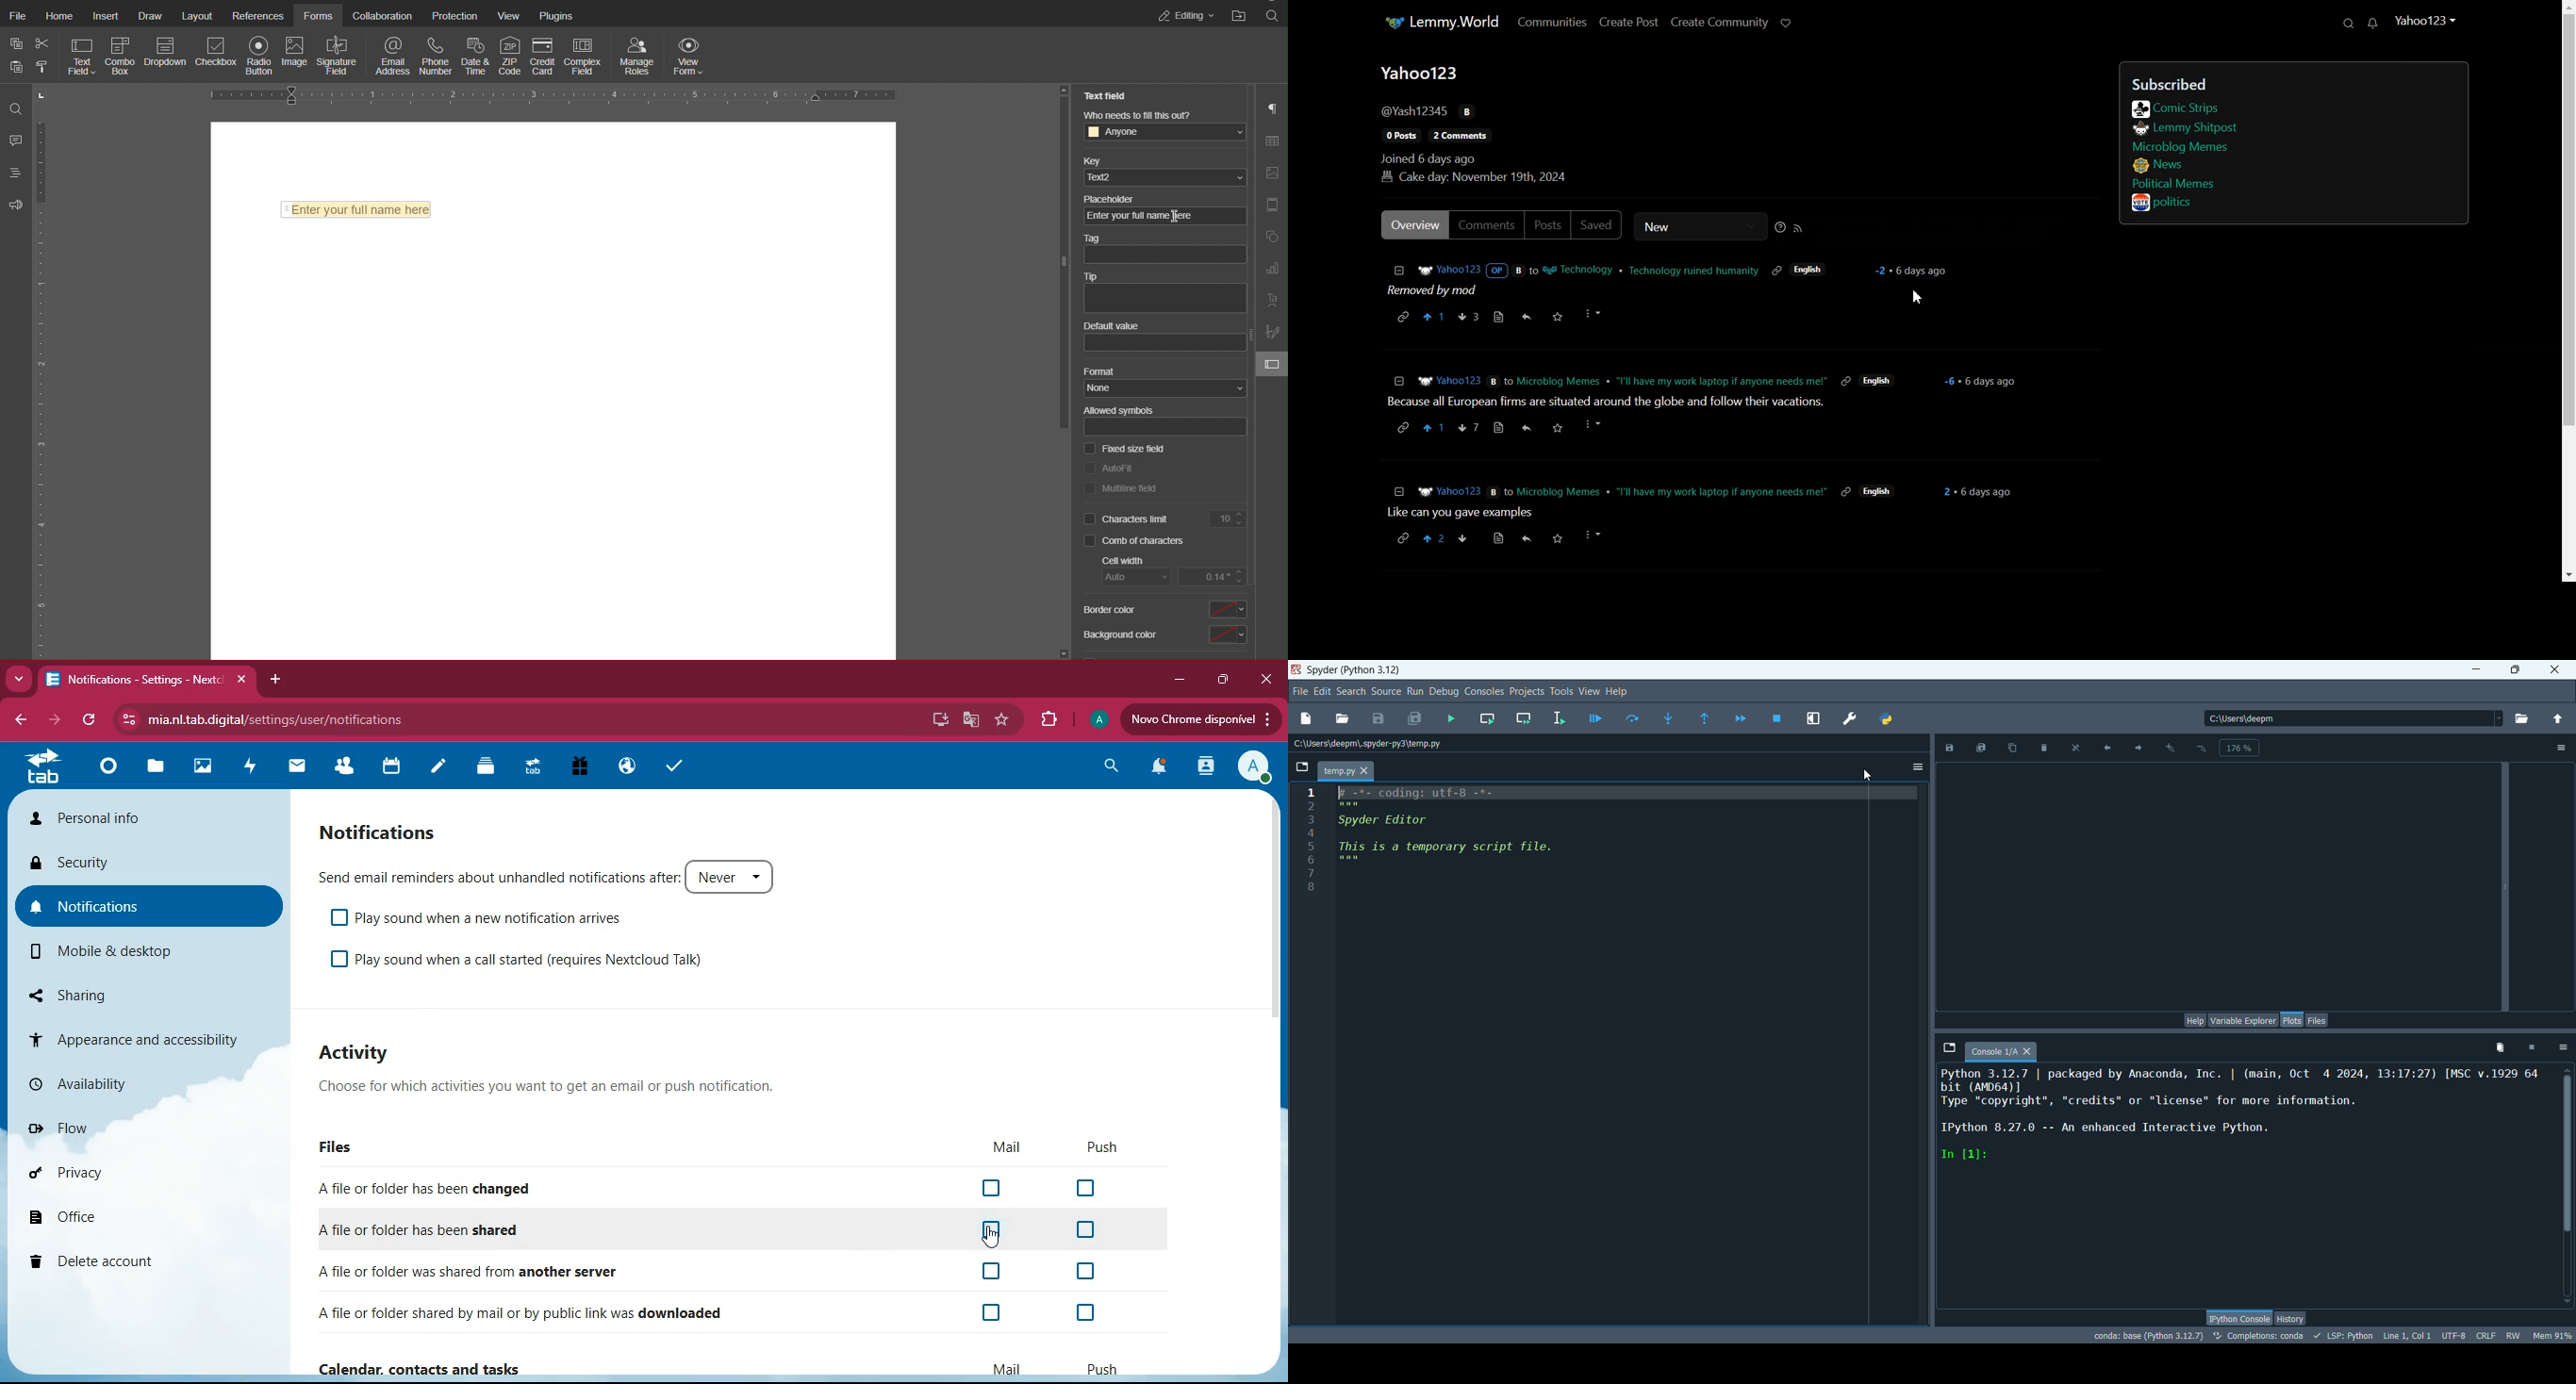  Describe the element at coordinates (2290, 1021) in the screenshot. I see `plots` at that location.